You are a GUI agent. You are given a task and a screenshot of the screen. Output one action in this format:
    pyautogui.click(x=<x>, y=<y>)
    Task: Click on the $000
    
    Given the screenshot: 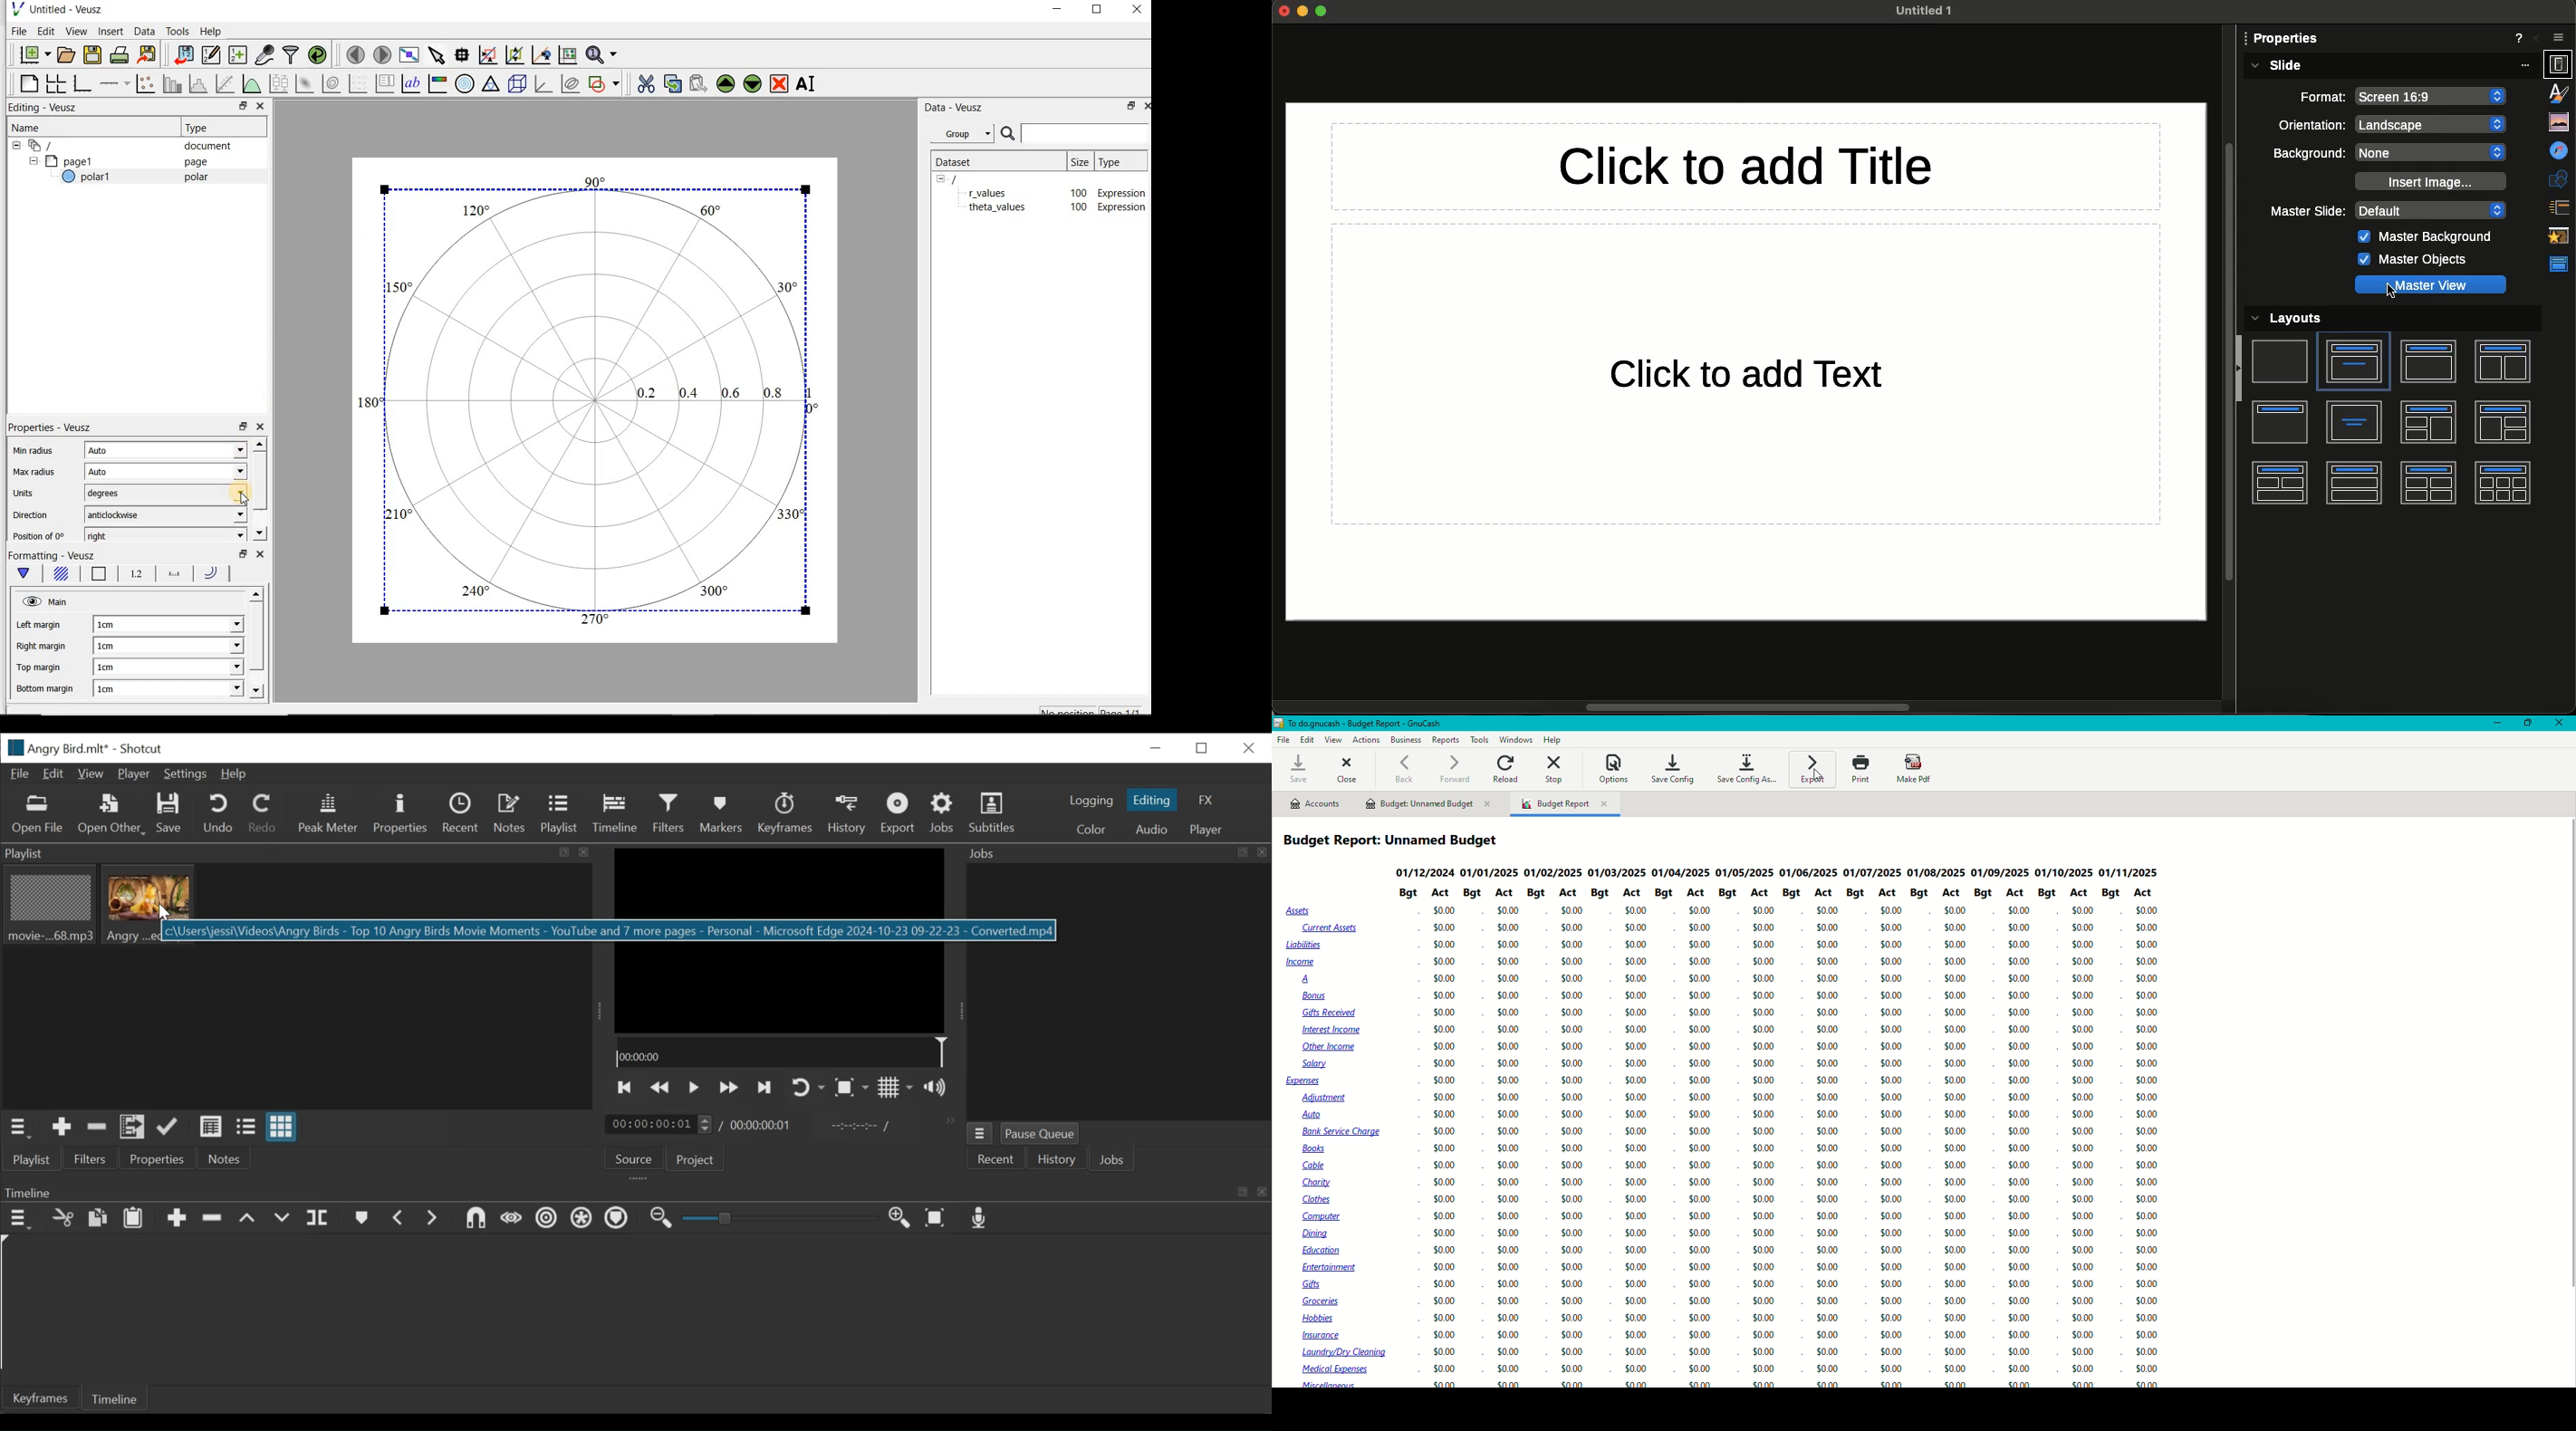 What is the action you would take?
    pyautogui.click(x=1827, y=1162)
    